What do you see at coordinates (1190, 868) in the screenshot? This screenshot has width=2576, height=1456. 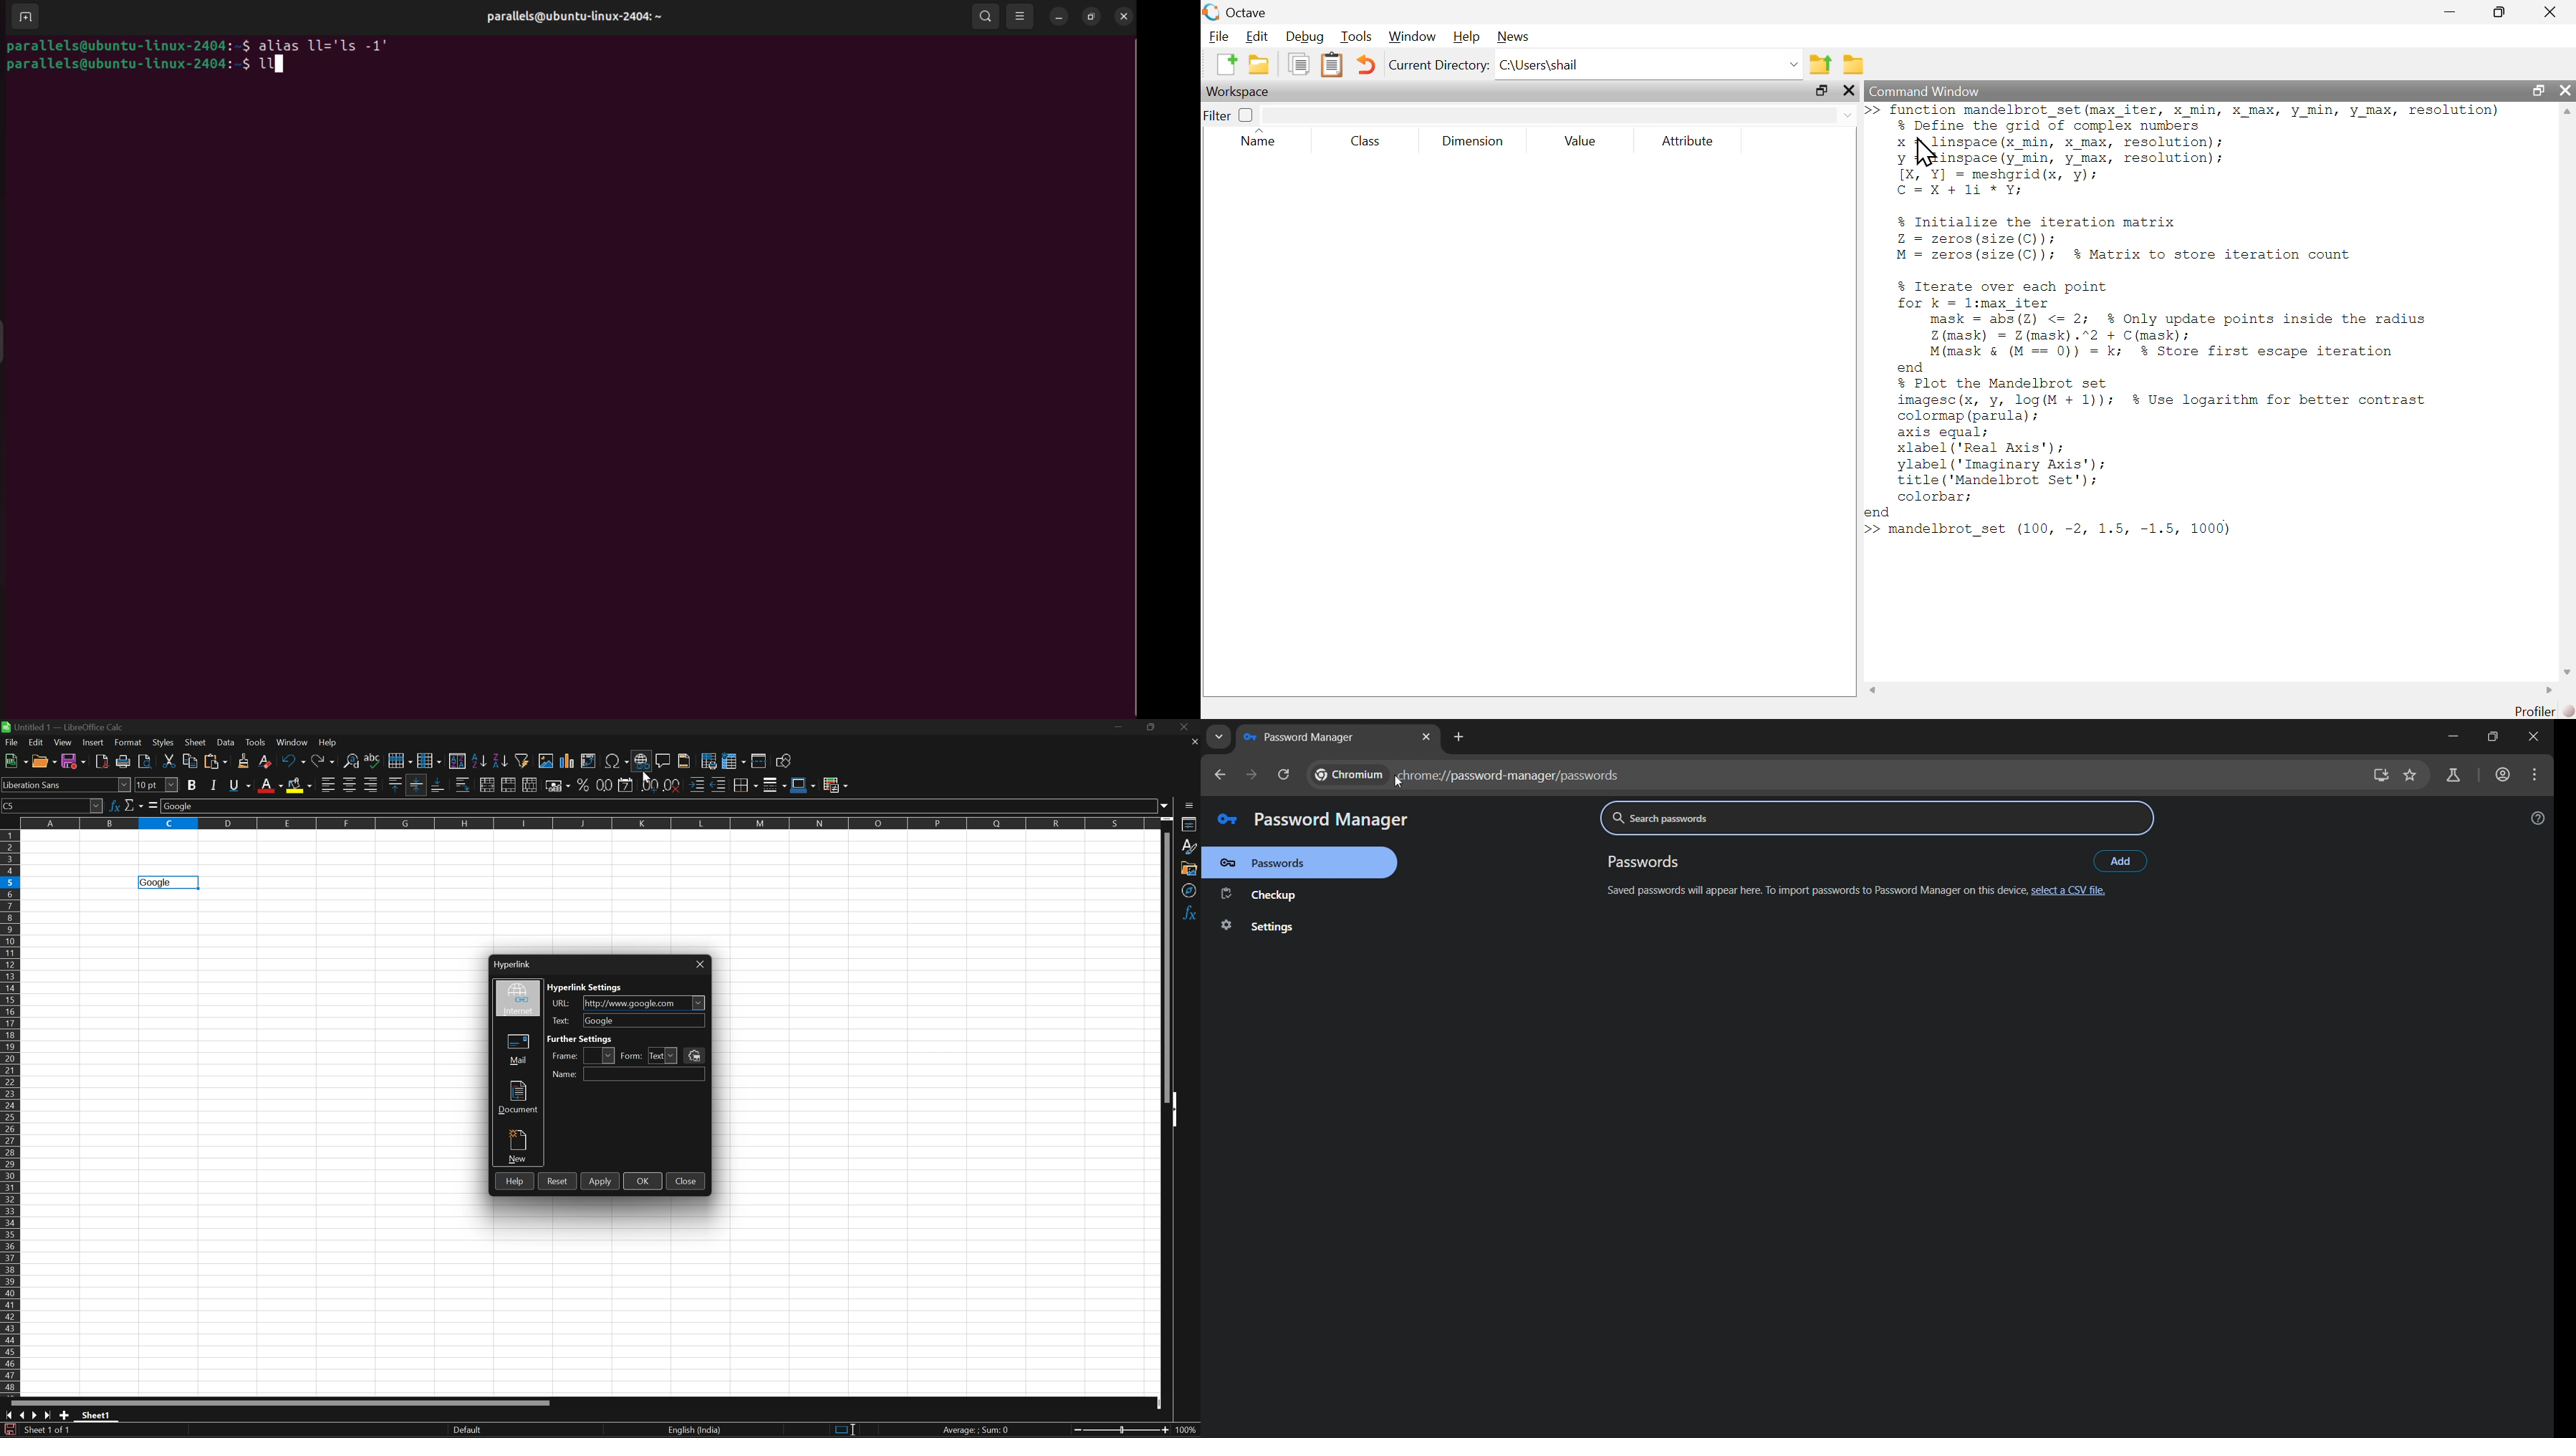 I see `Gallery` at bounding box center [1190, 868].